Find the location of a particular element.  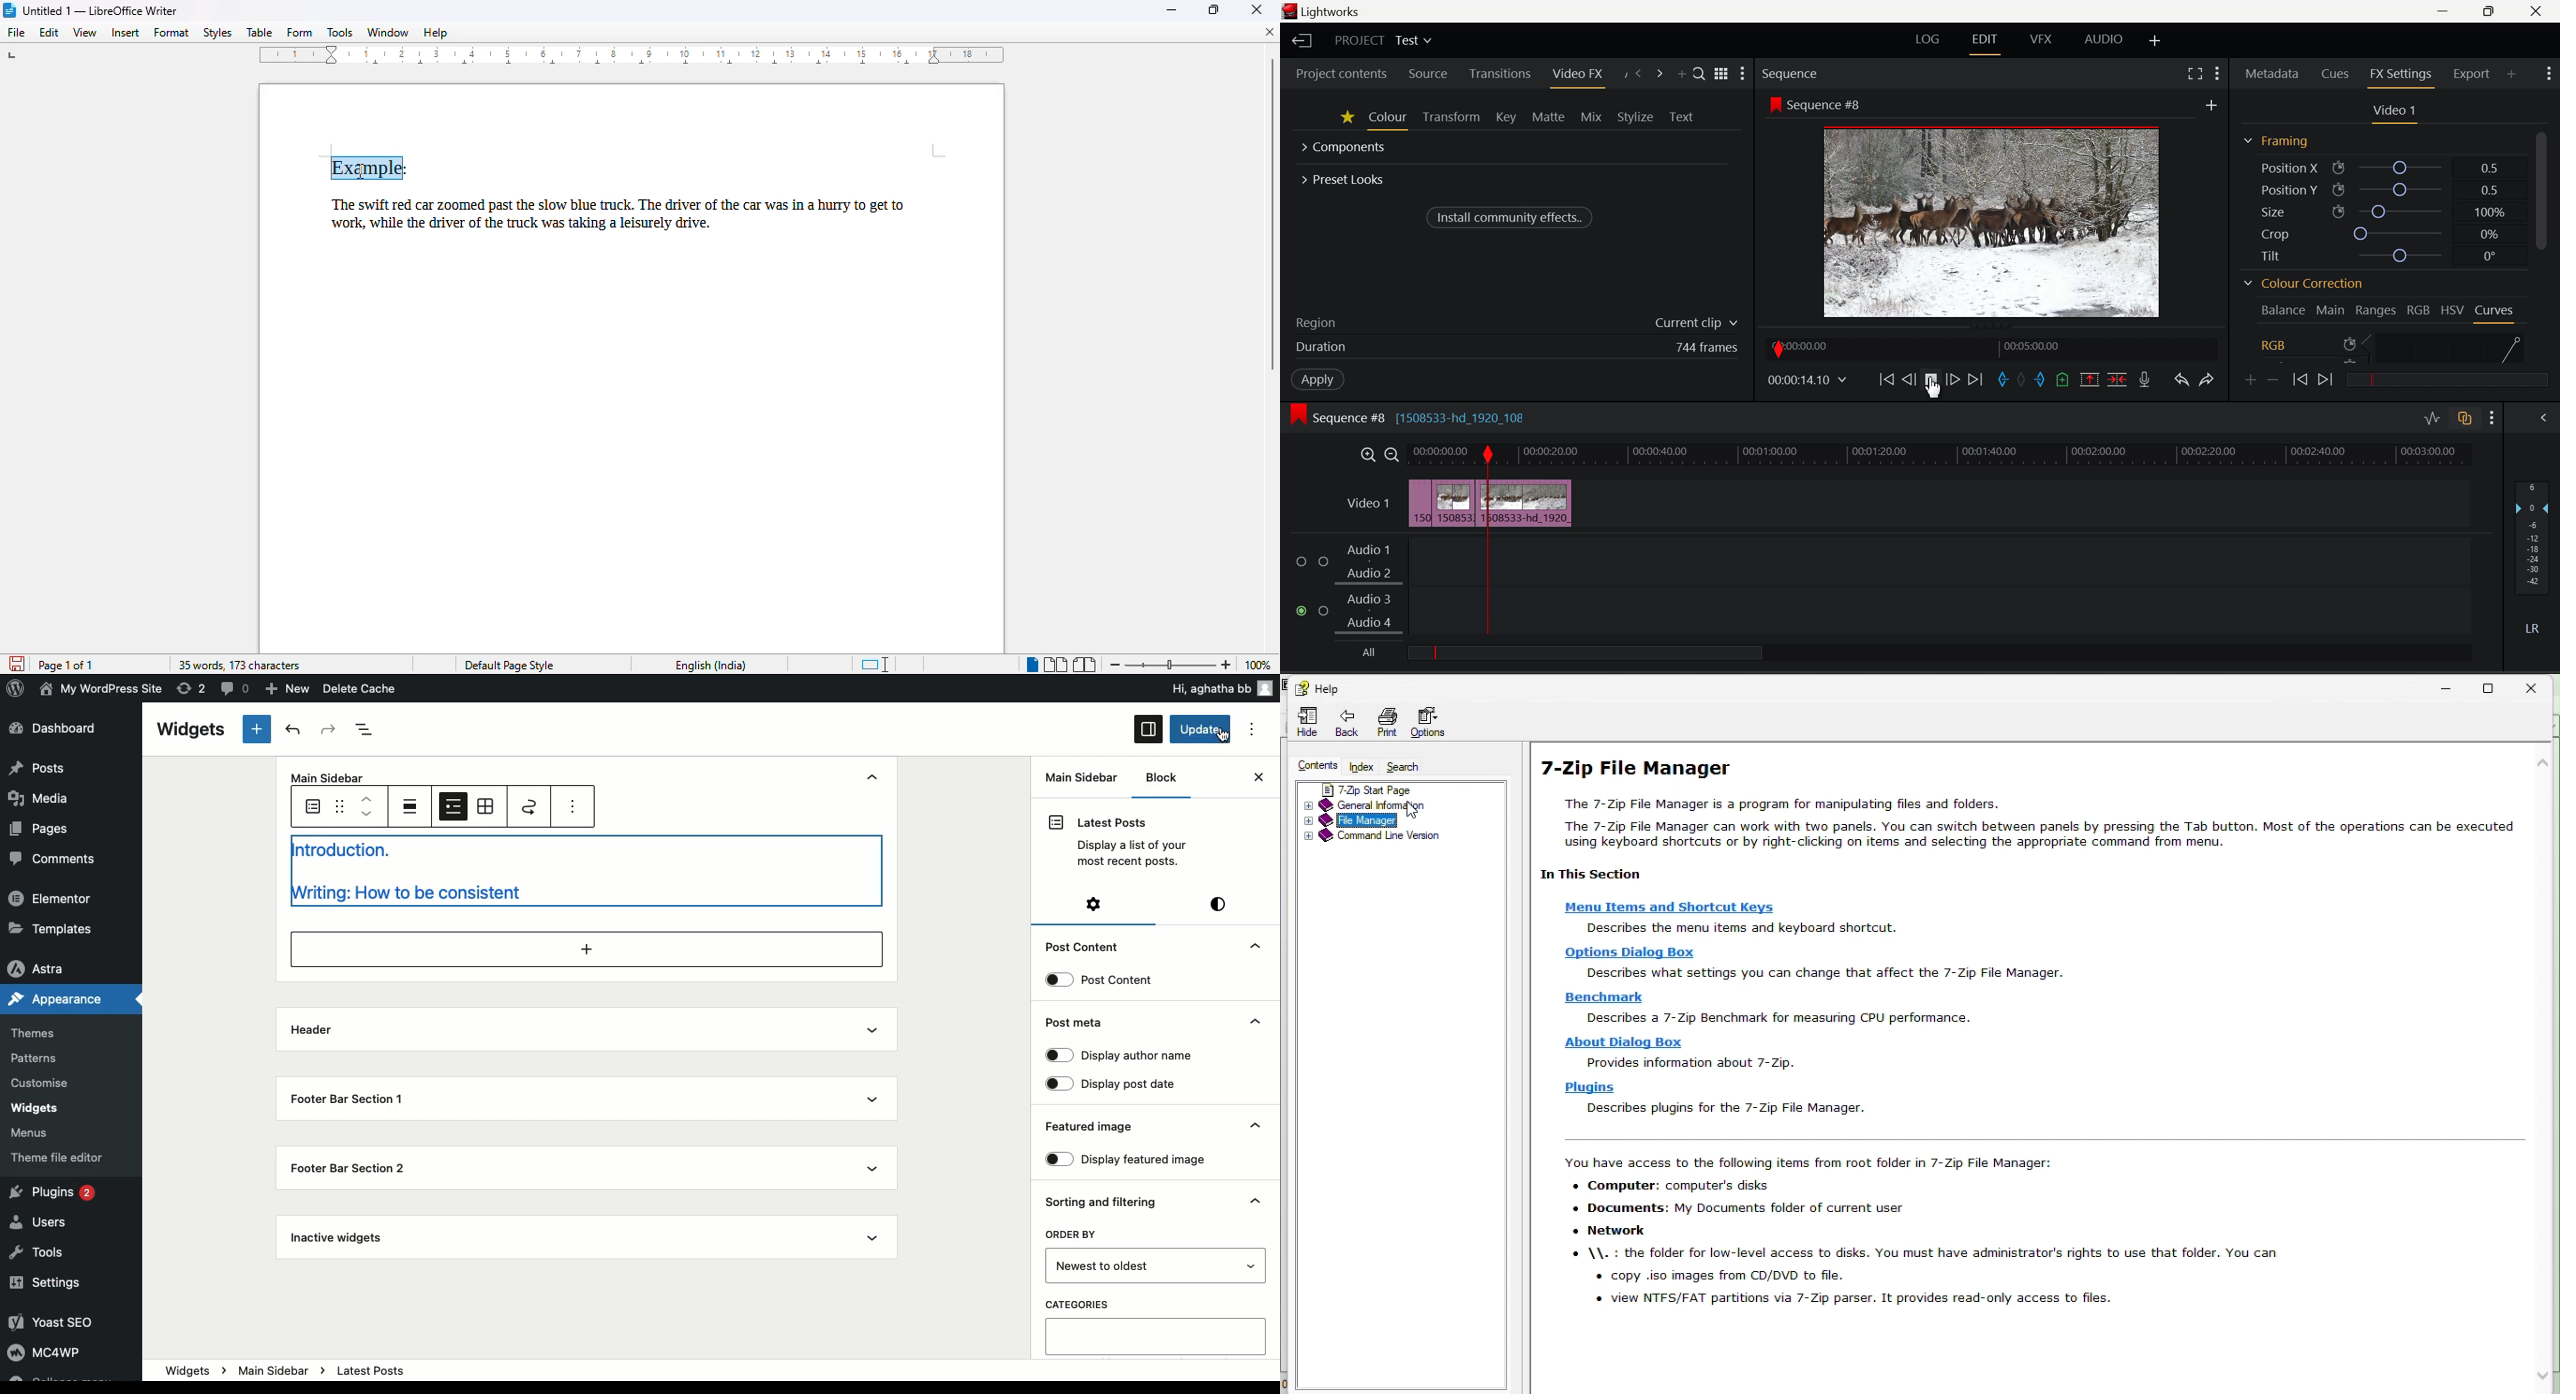

Tools is located at coordinates (41, 1254).